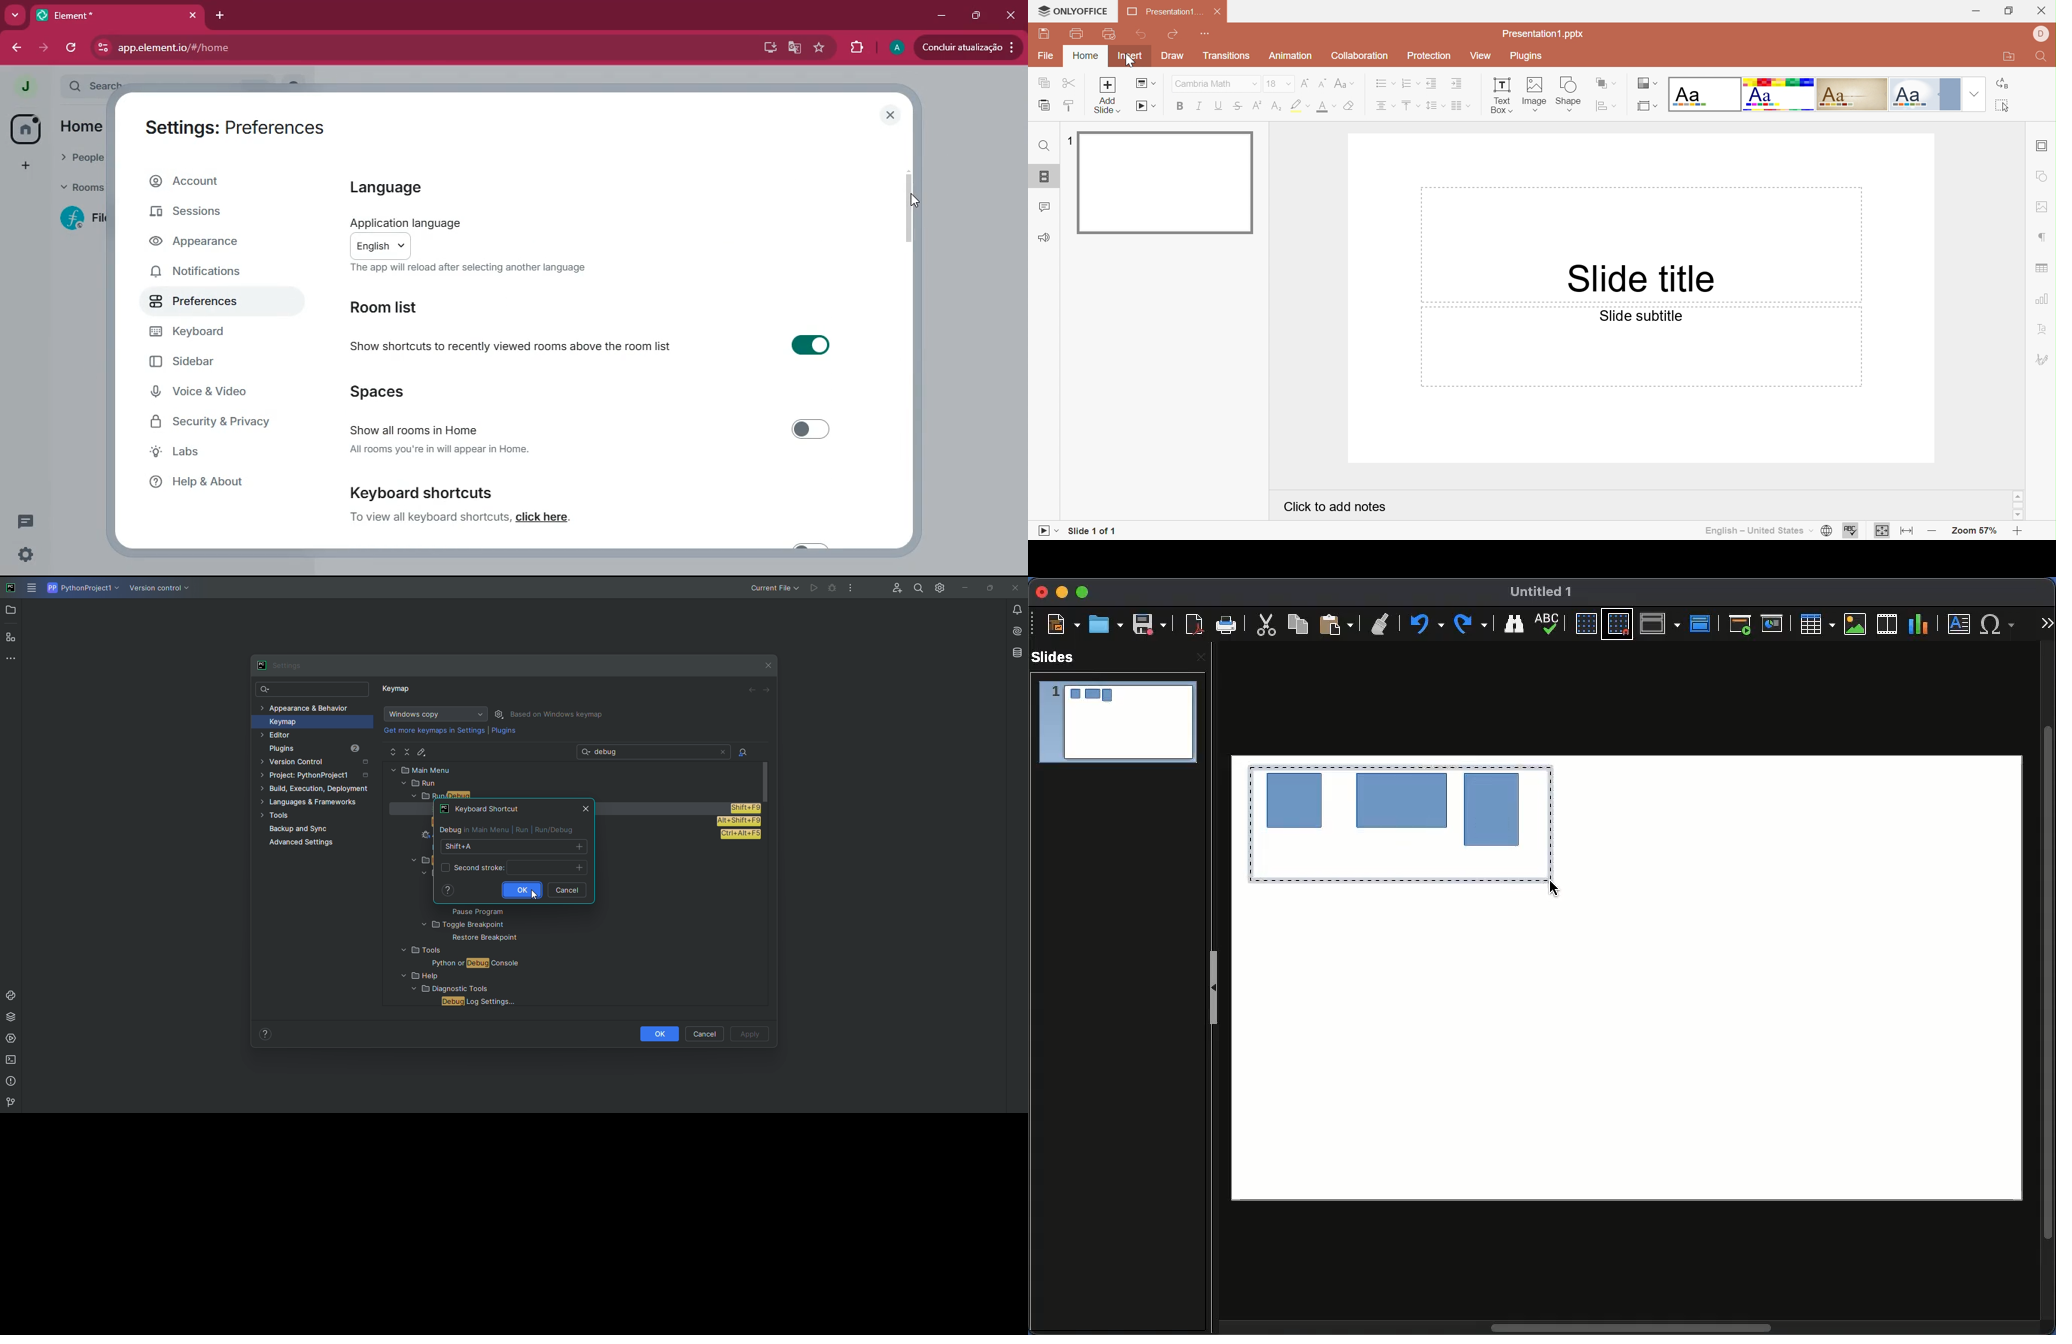 Image resolution: width=2072 pixels, height=1344 pixels. I want to click on Numbering, so click(1410, 83).